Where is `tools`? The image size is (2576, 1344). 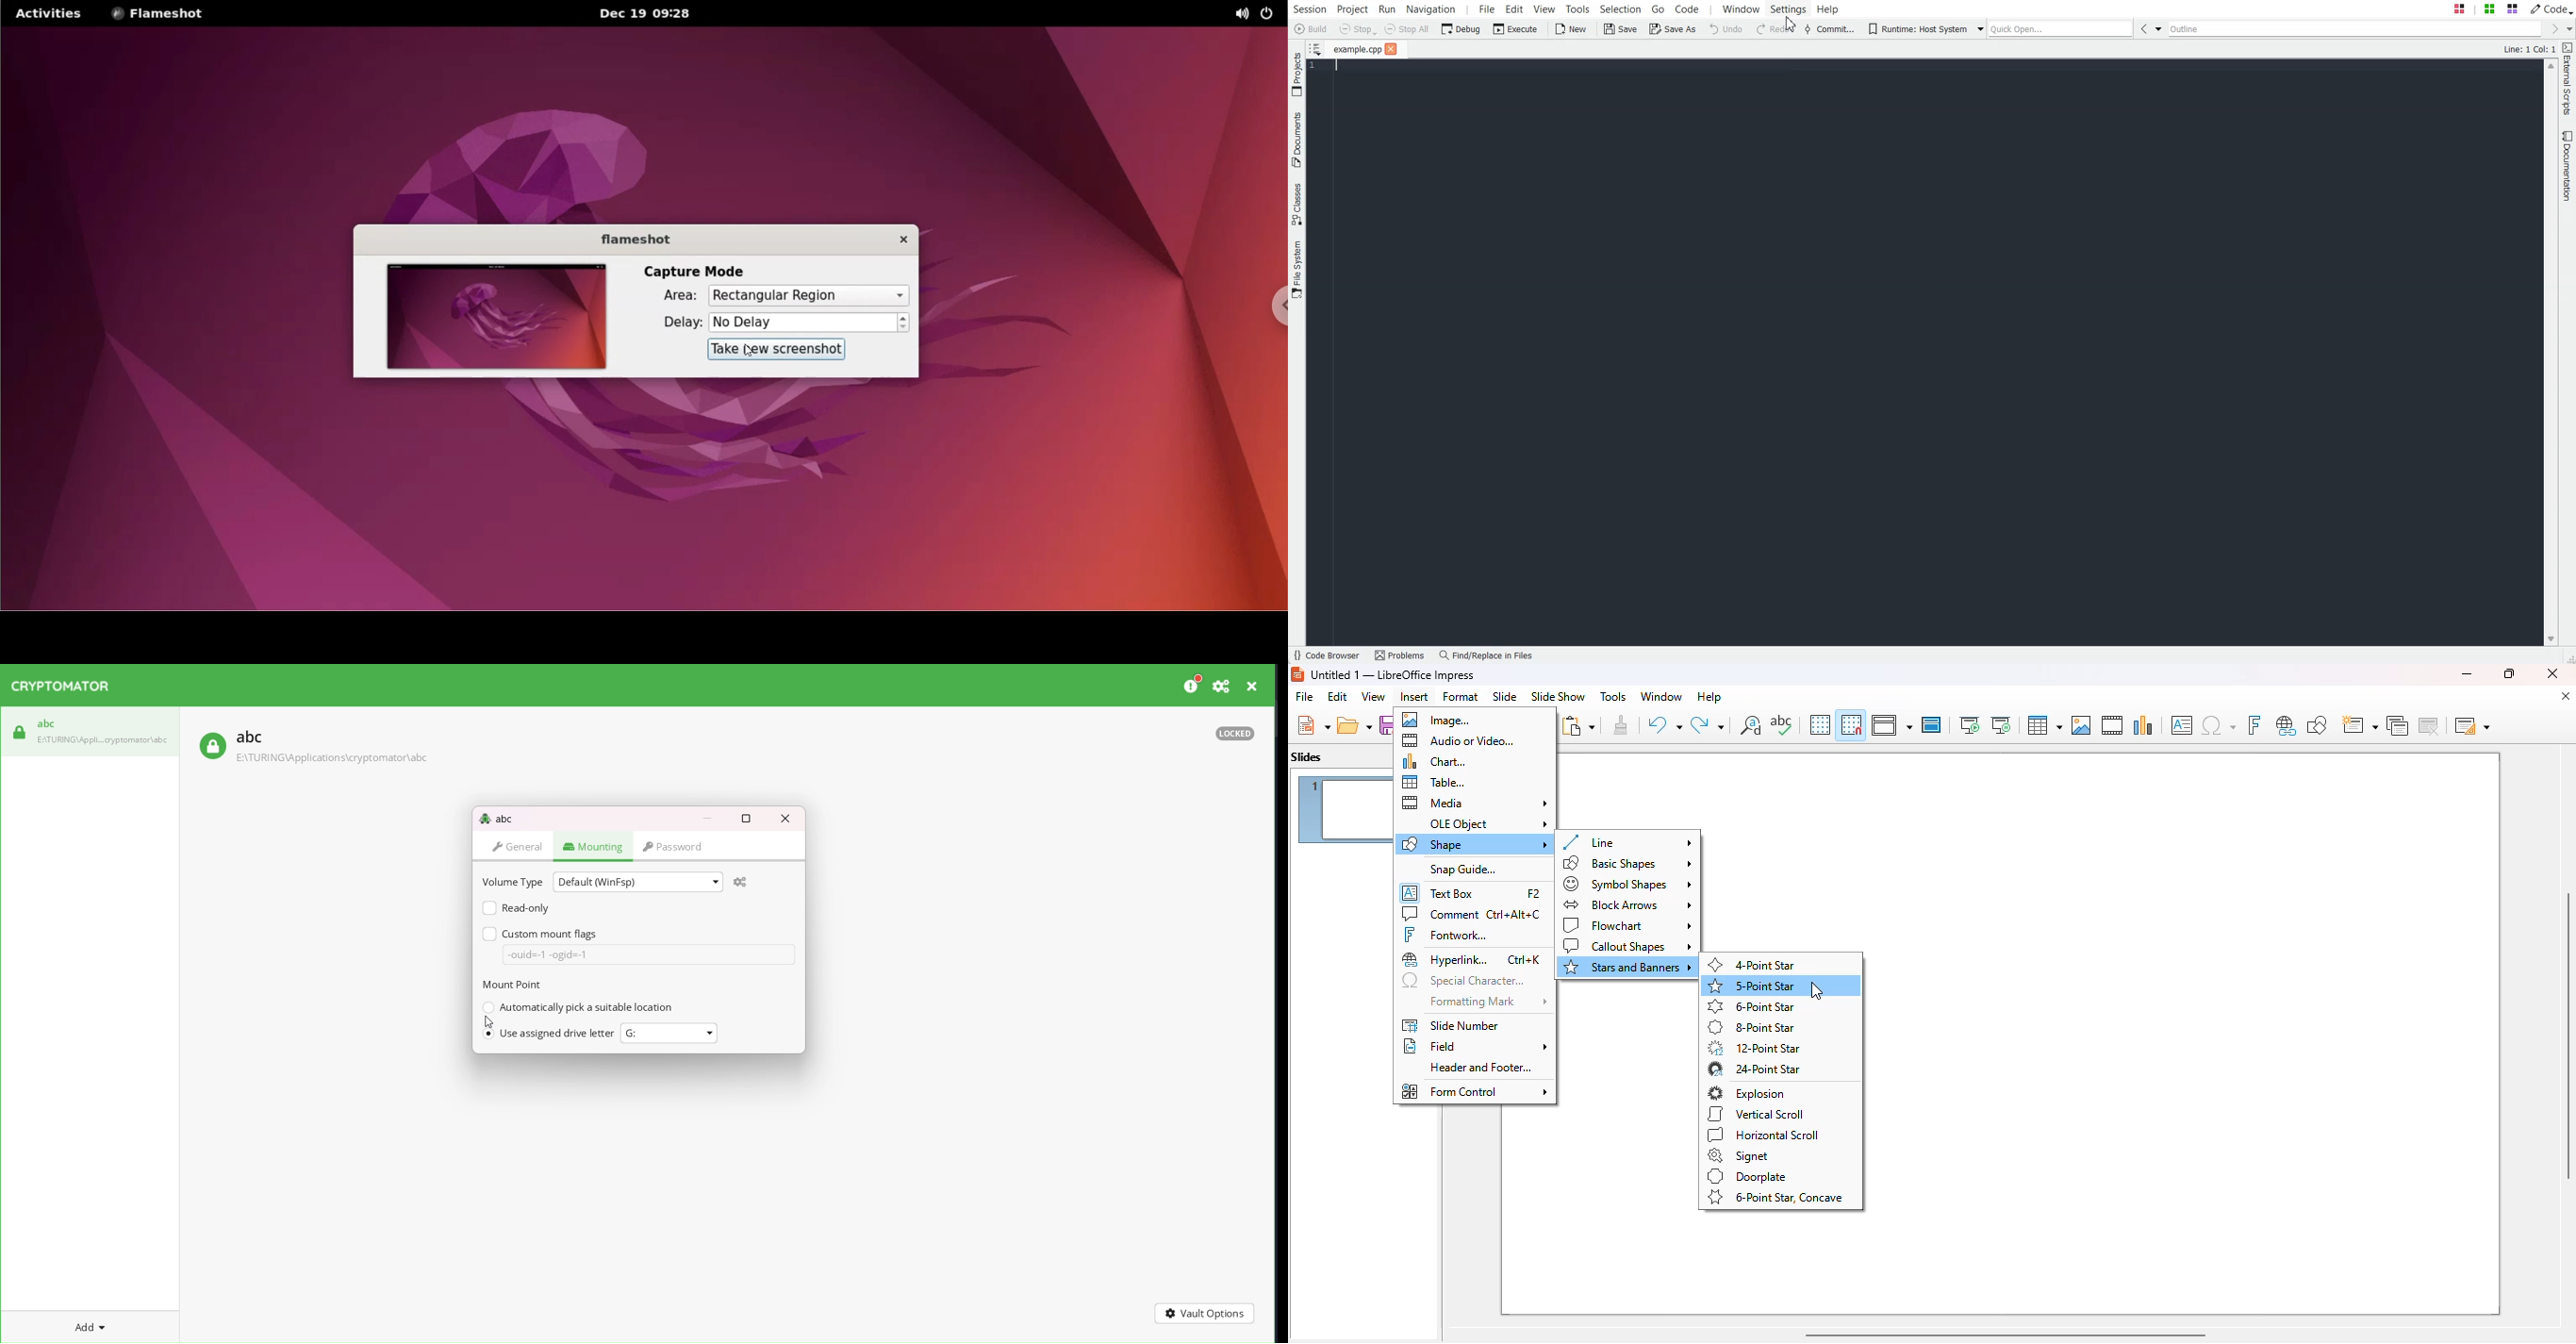 tools is located at coordinates (1612, 696).